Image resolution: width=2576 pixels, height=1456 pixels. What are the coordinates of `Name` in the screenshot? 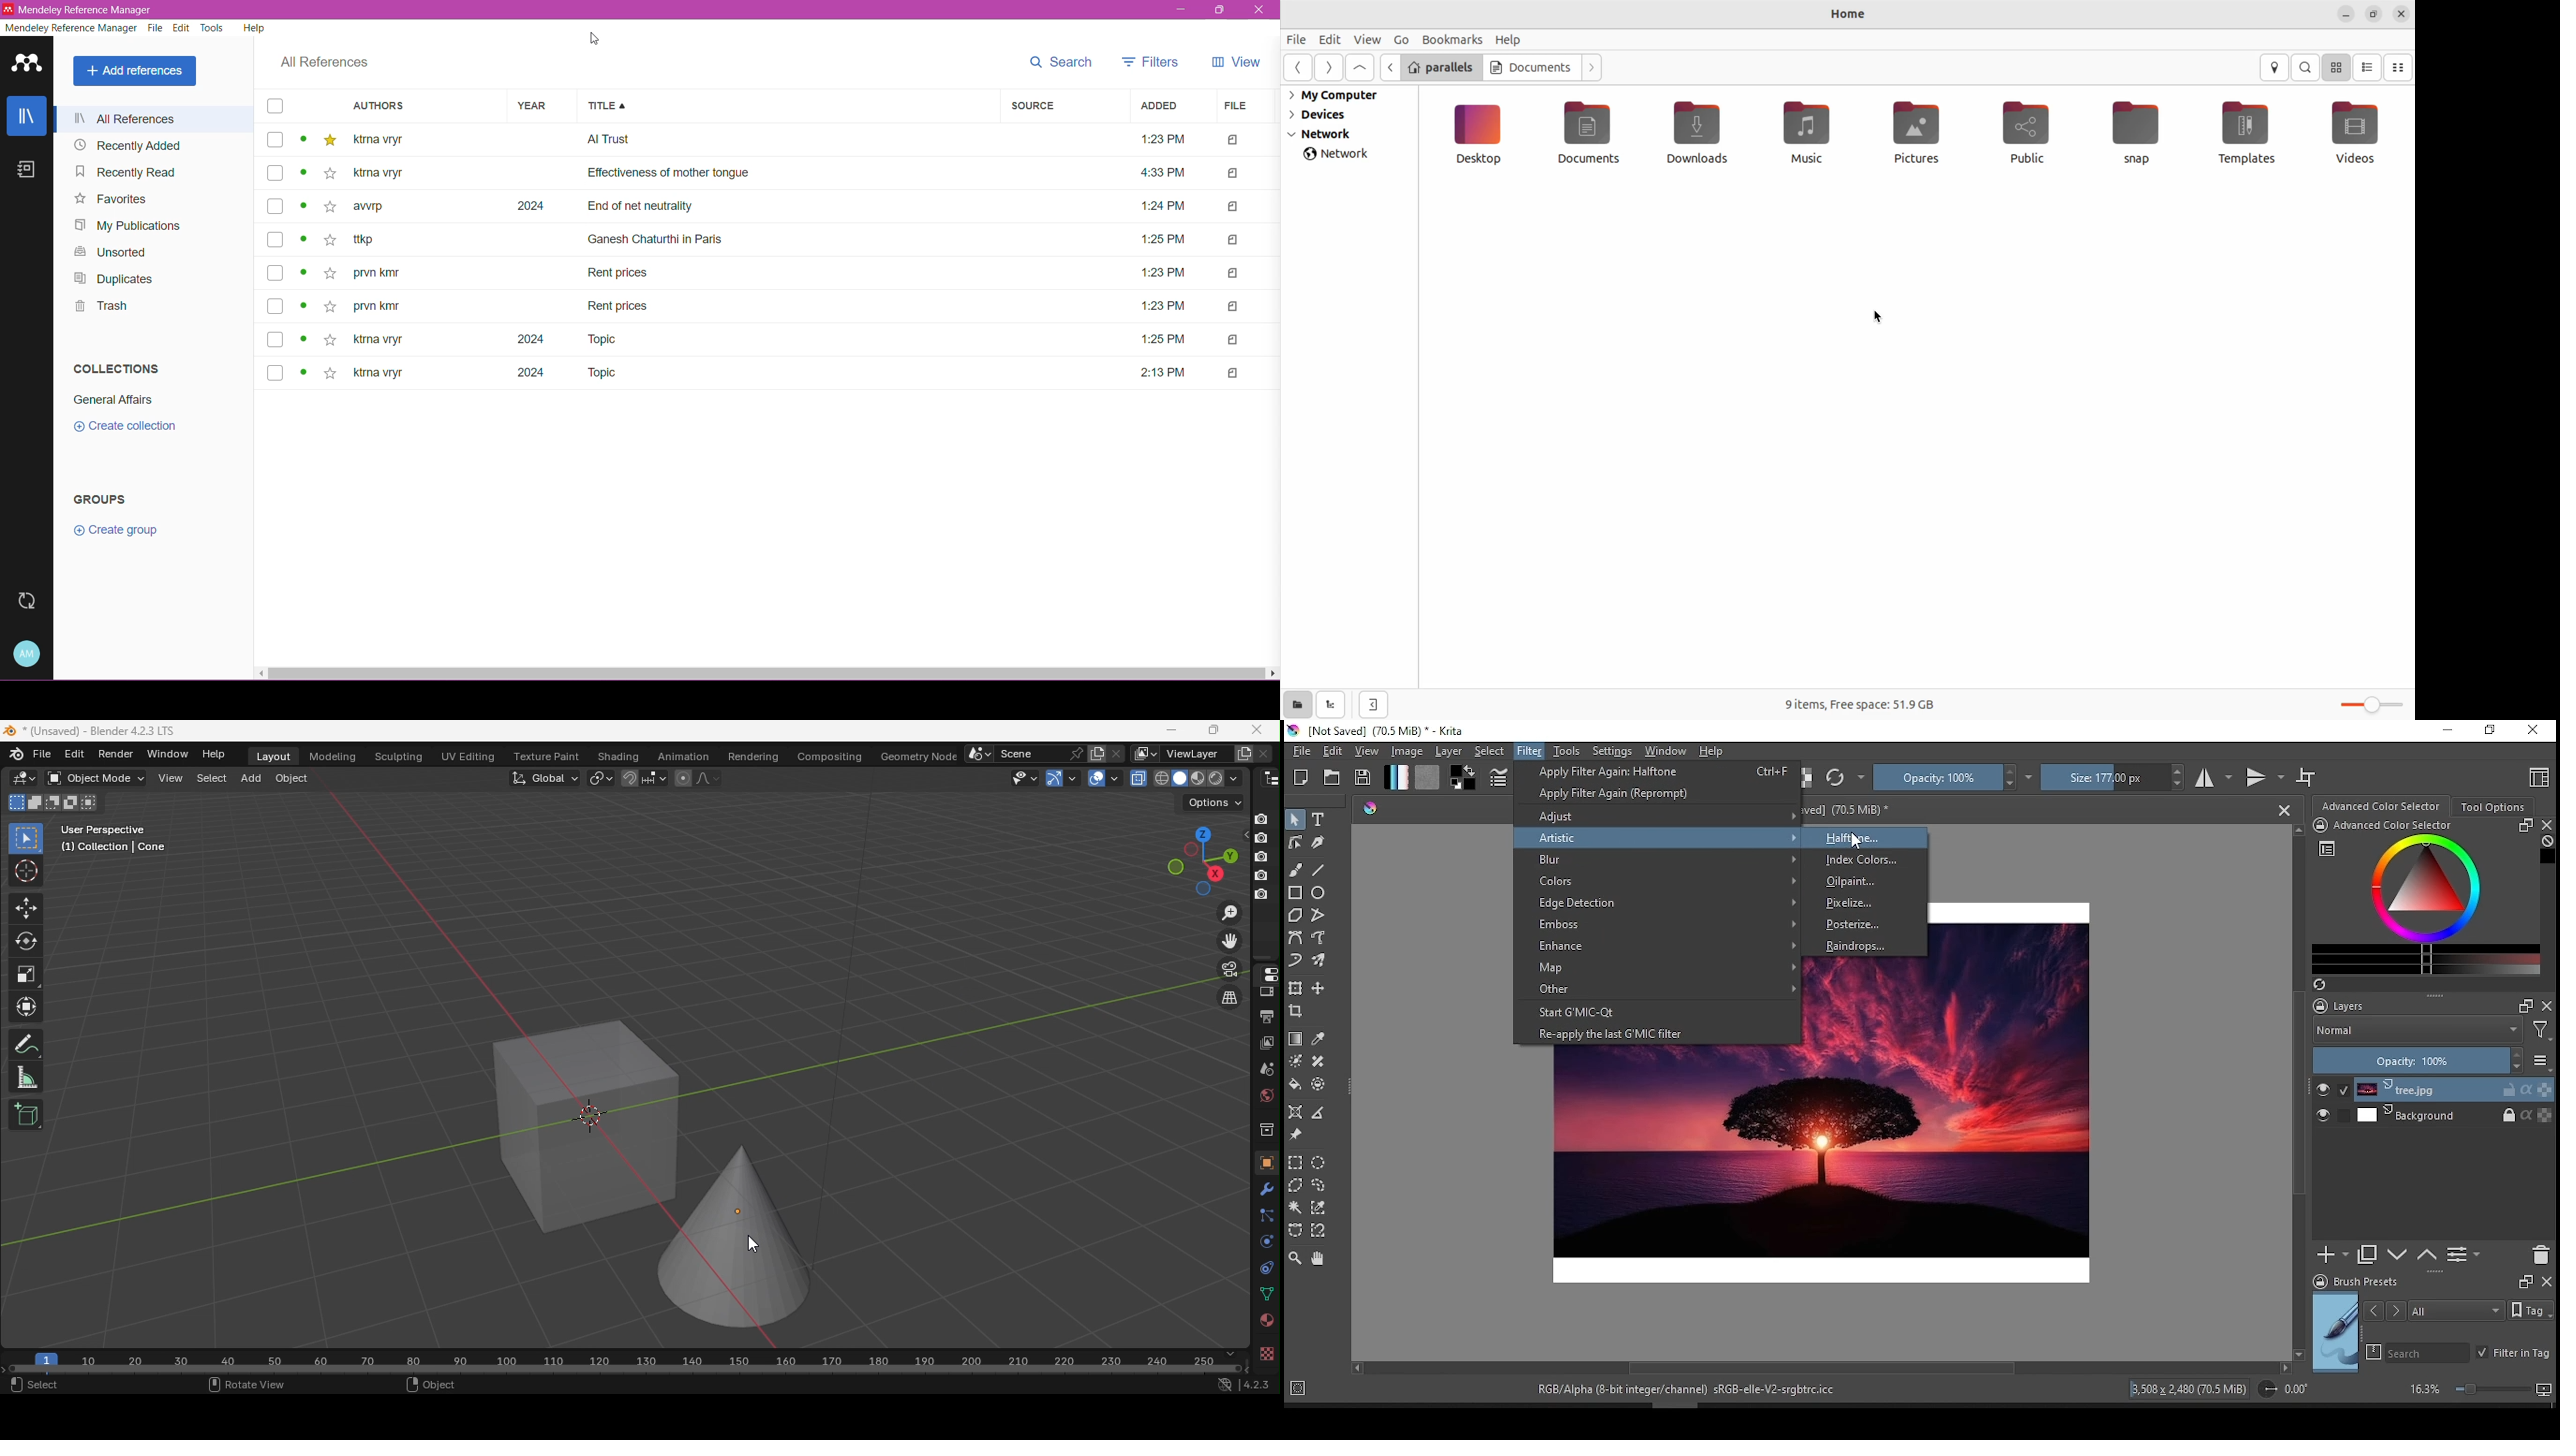 It's located at (1029, 753).